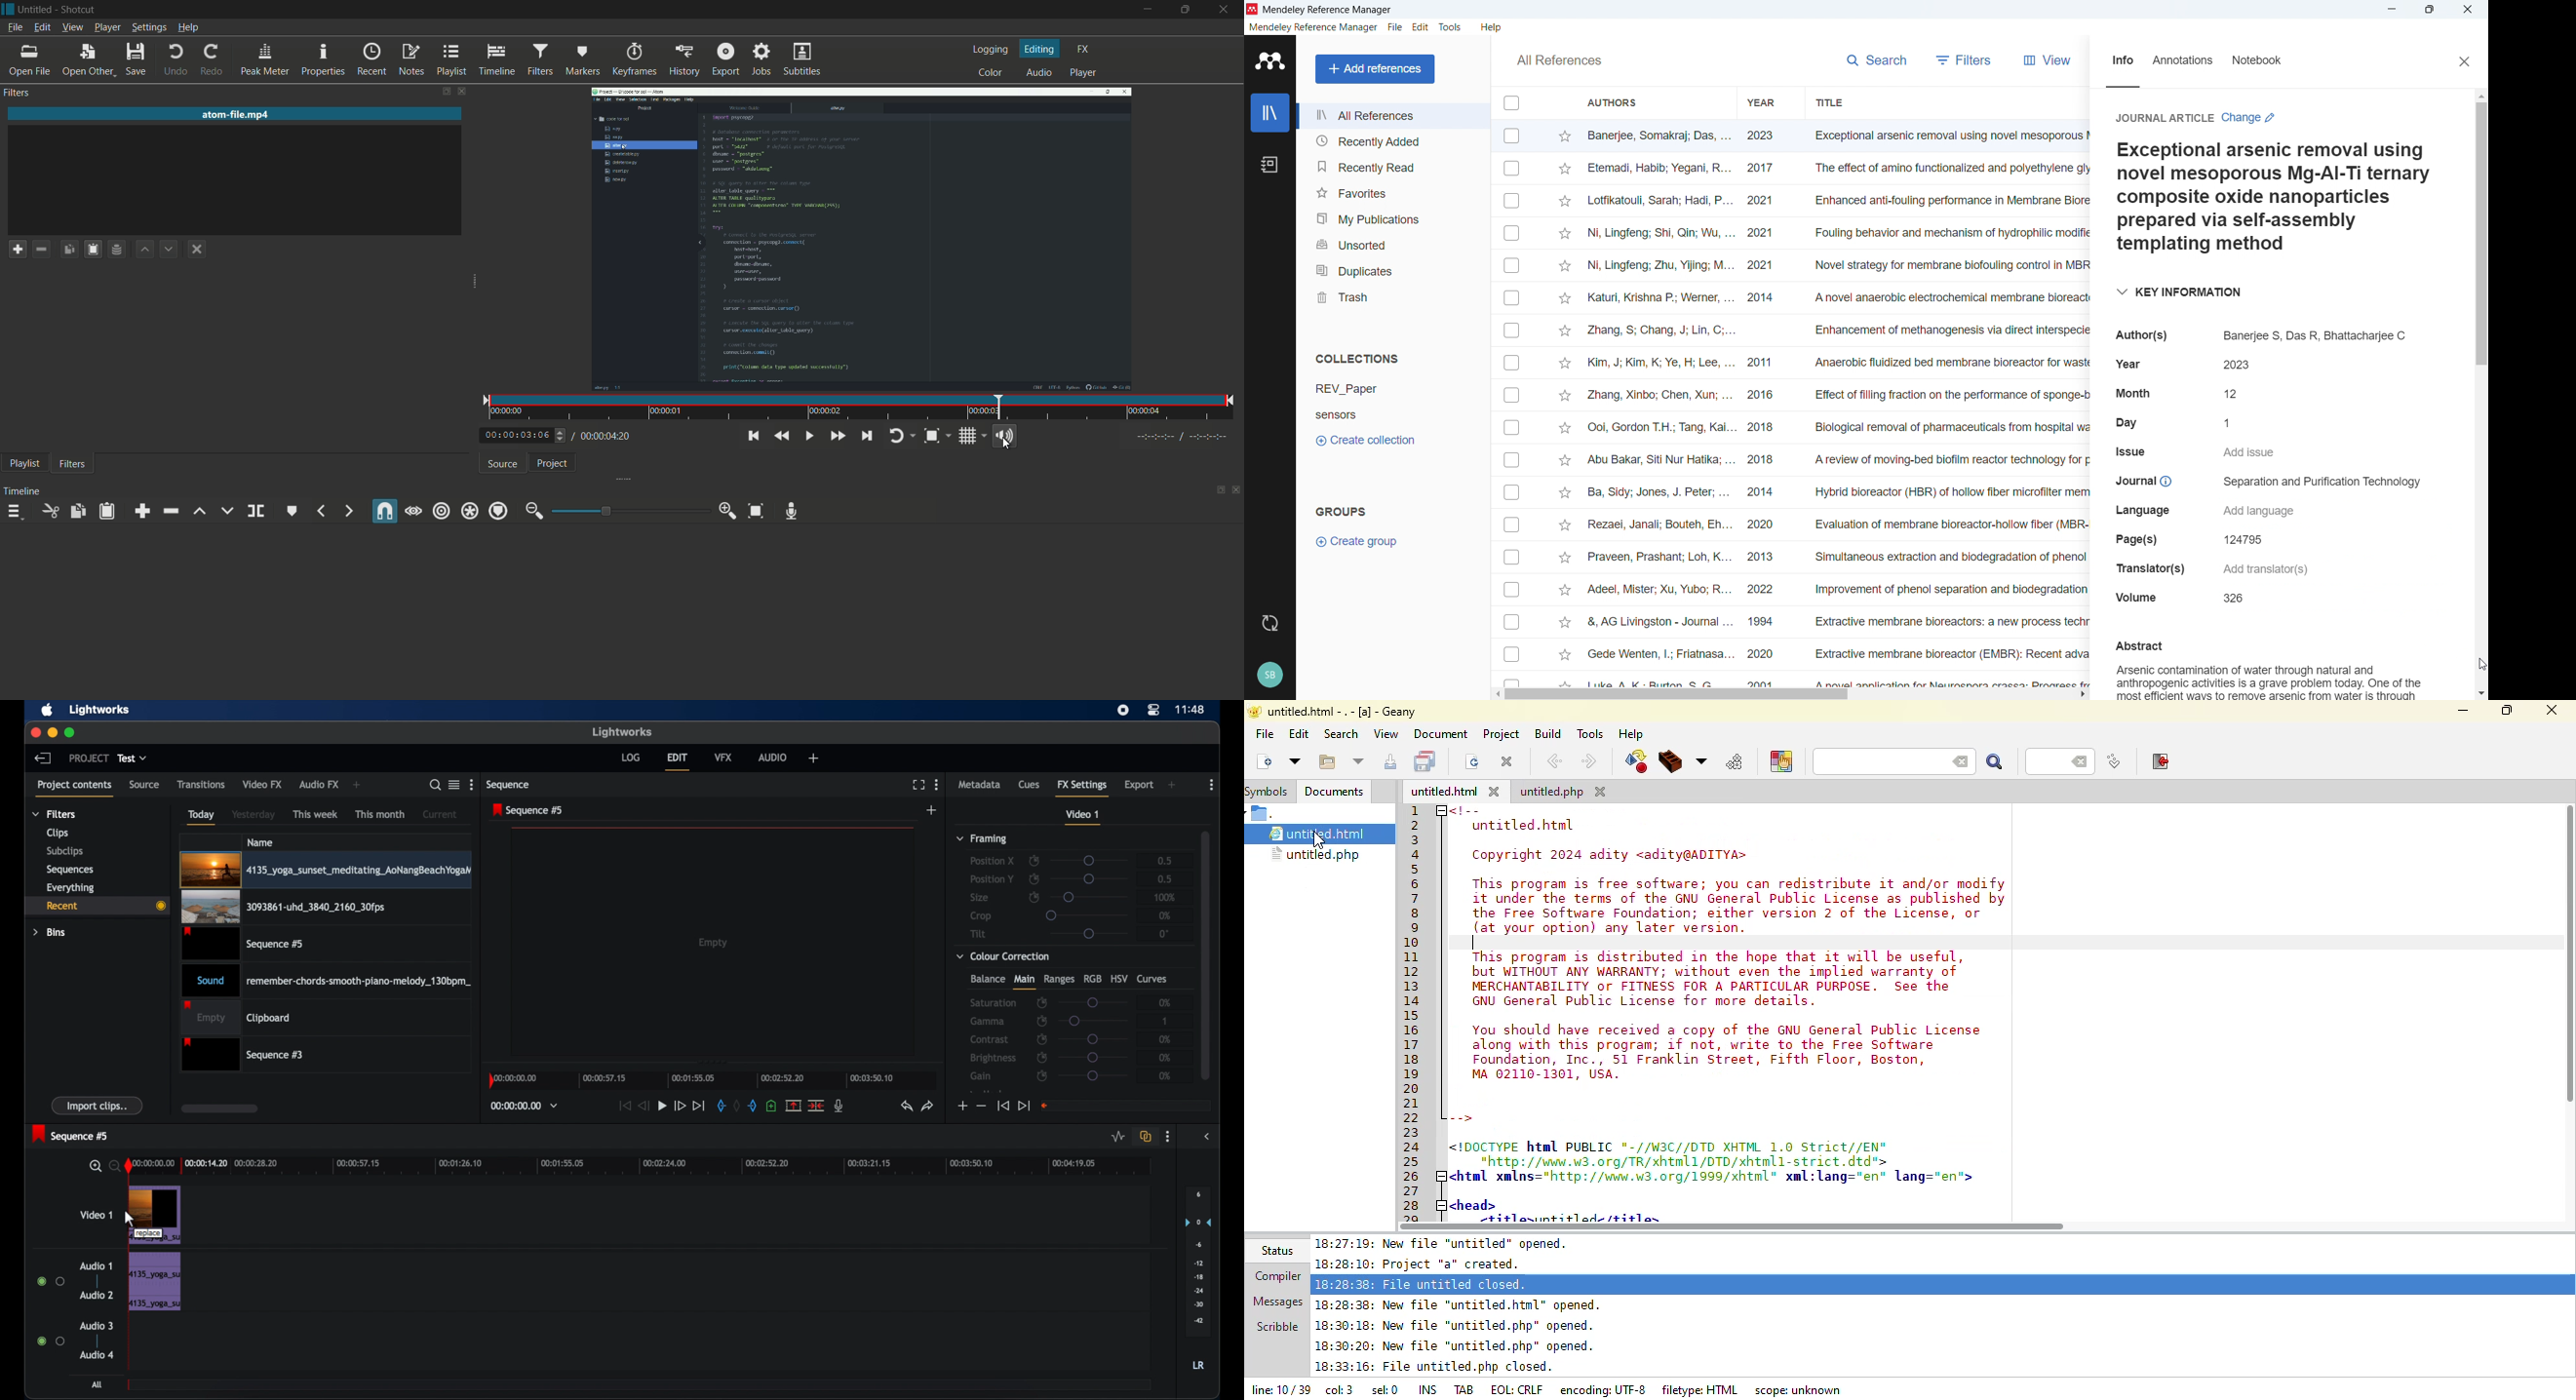  What do you see at coordinates (1951, 393) in the screenshot?
I see `effect of filling on the performance of sponge-based moving bed biofil` at bounding box center [1951, 393].